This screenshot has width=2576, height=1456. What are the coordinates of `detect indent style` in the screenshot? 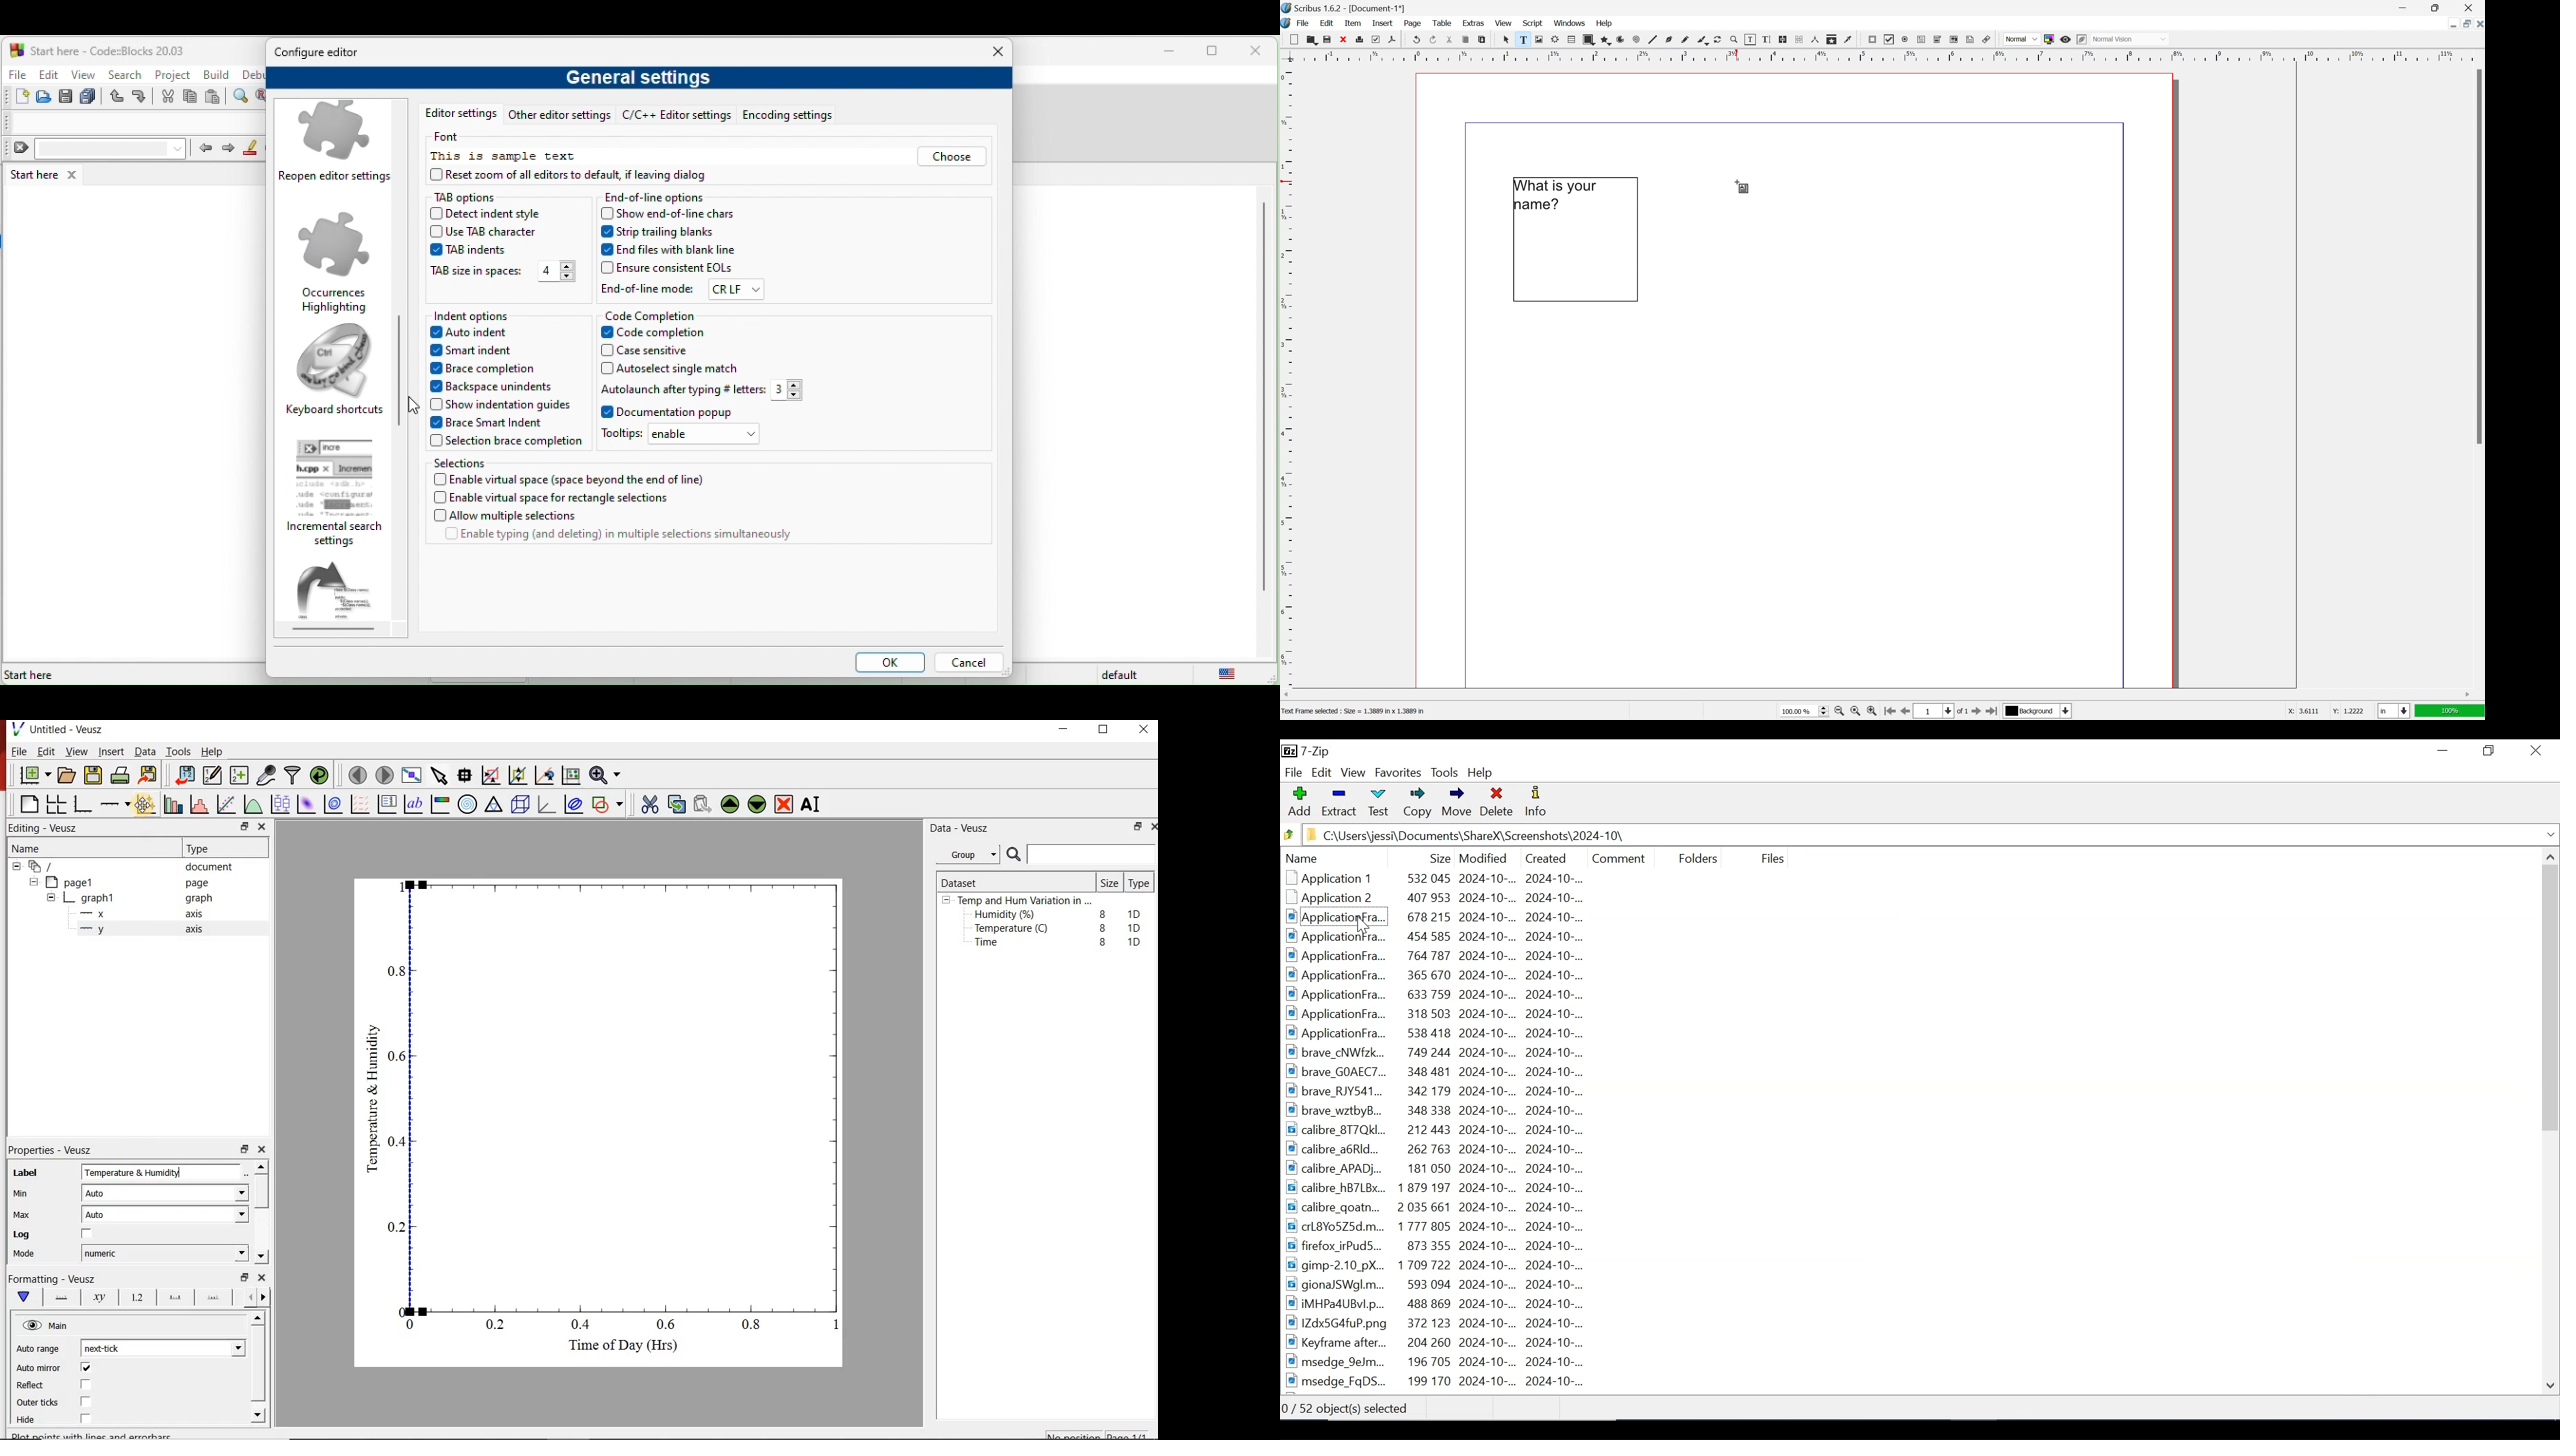 It's located at (504, 215).